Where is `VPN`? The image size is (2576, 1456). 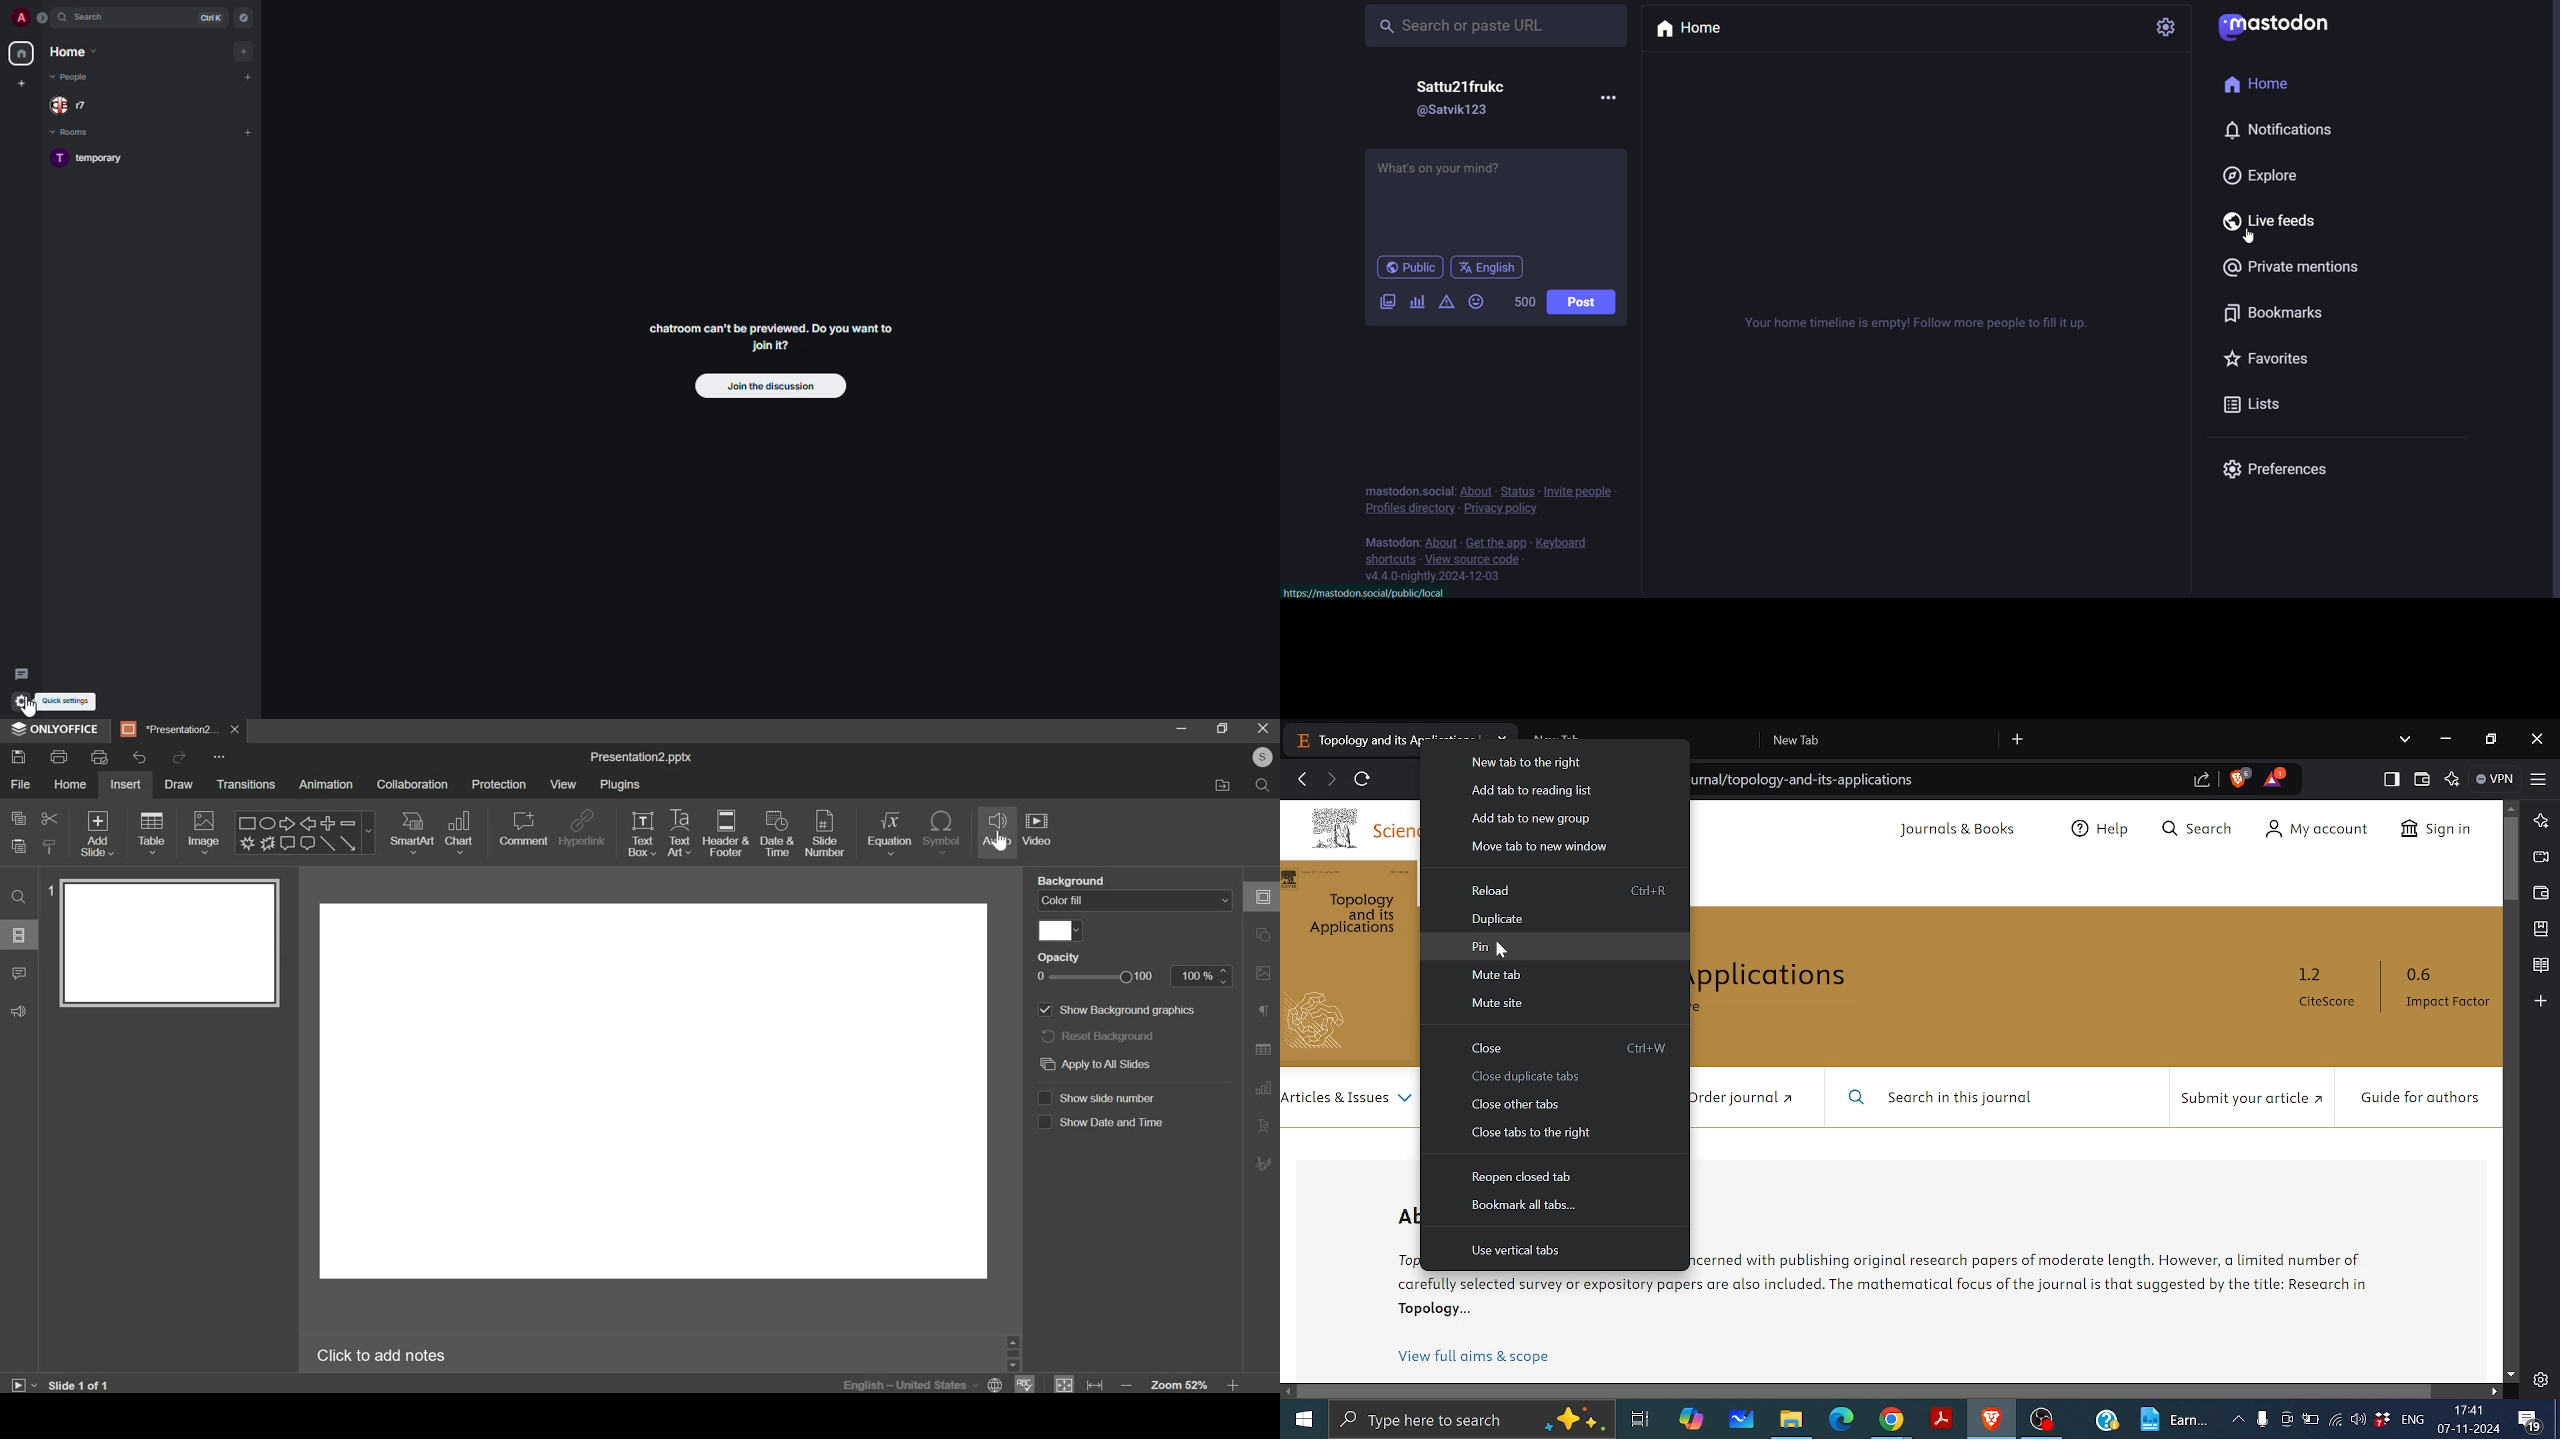
VPN is located at coordinates (2494, 779).